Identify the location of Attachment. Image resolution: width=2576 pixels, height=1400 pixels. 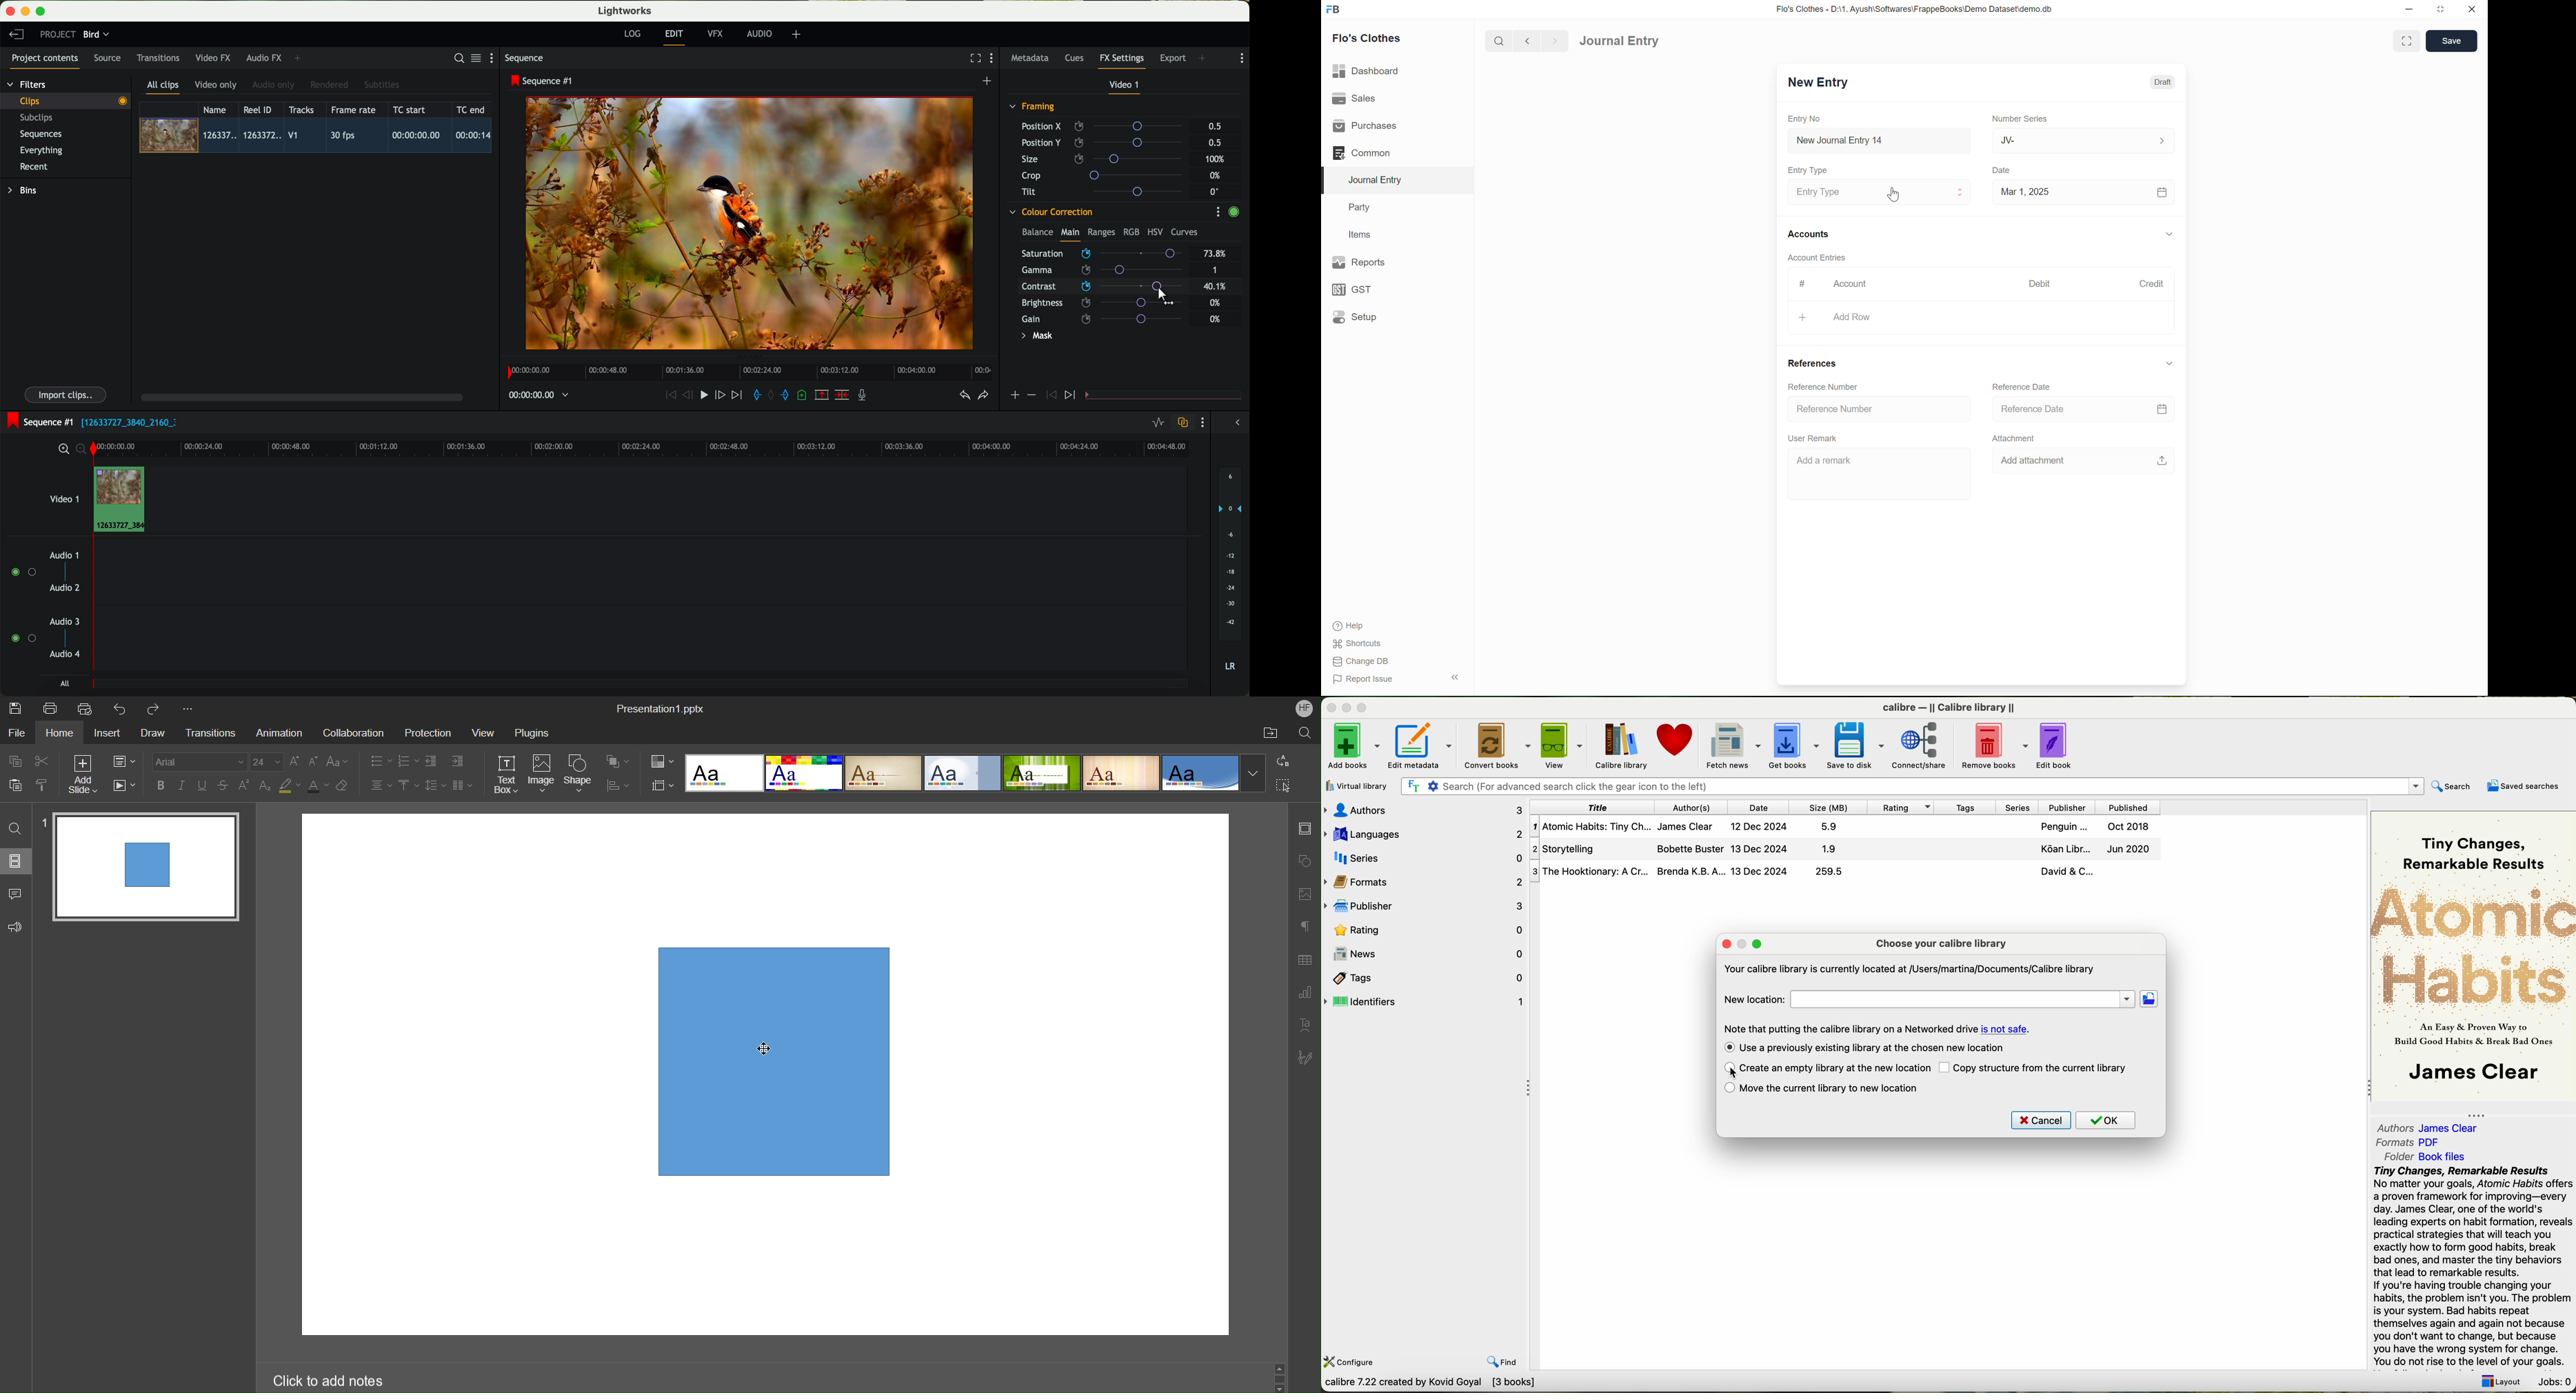
(2018, 441).